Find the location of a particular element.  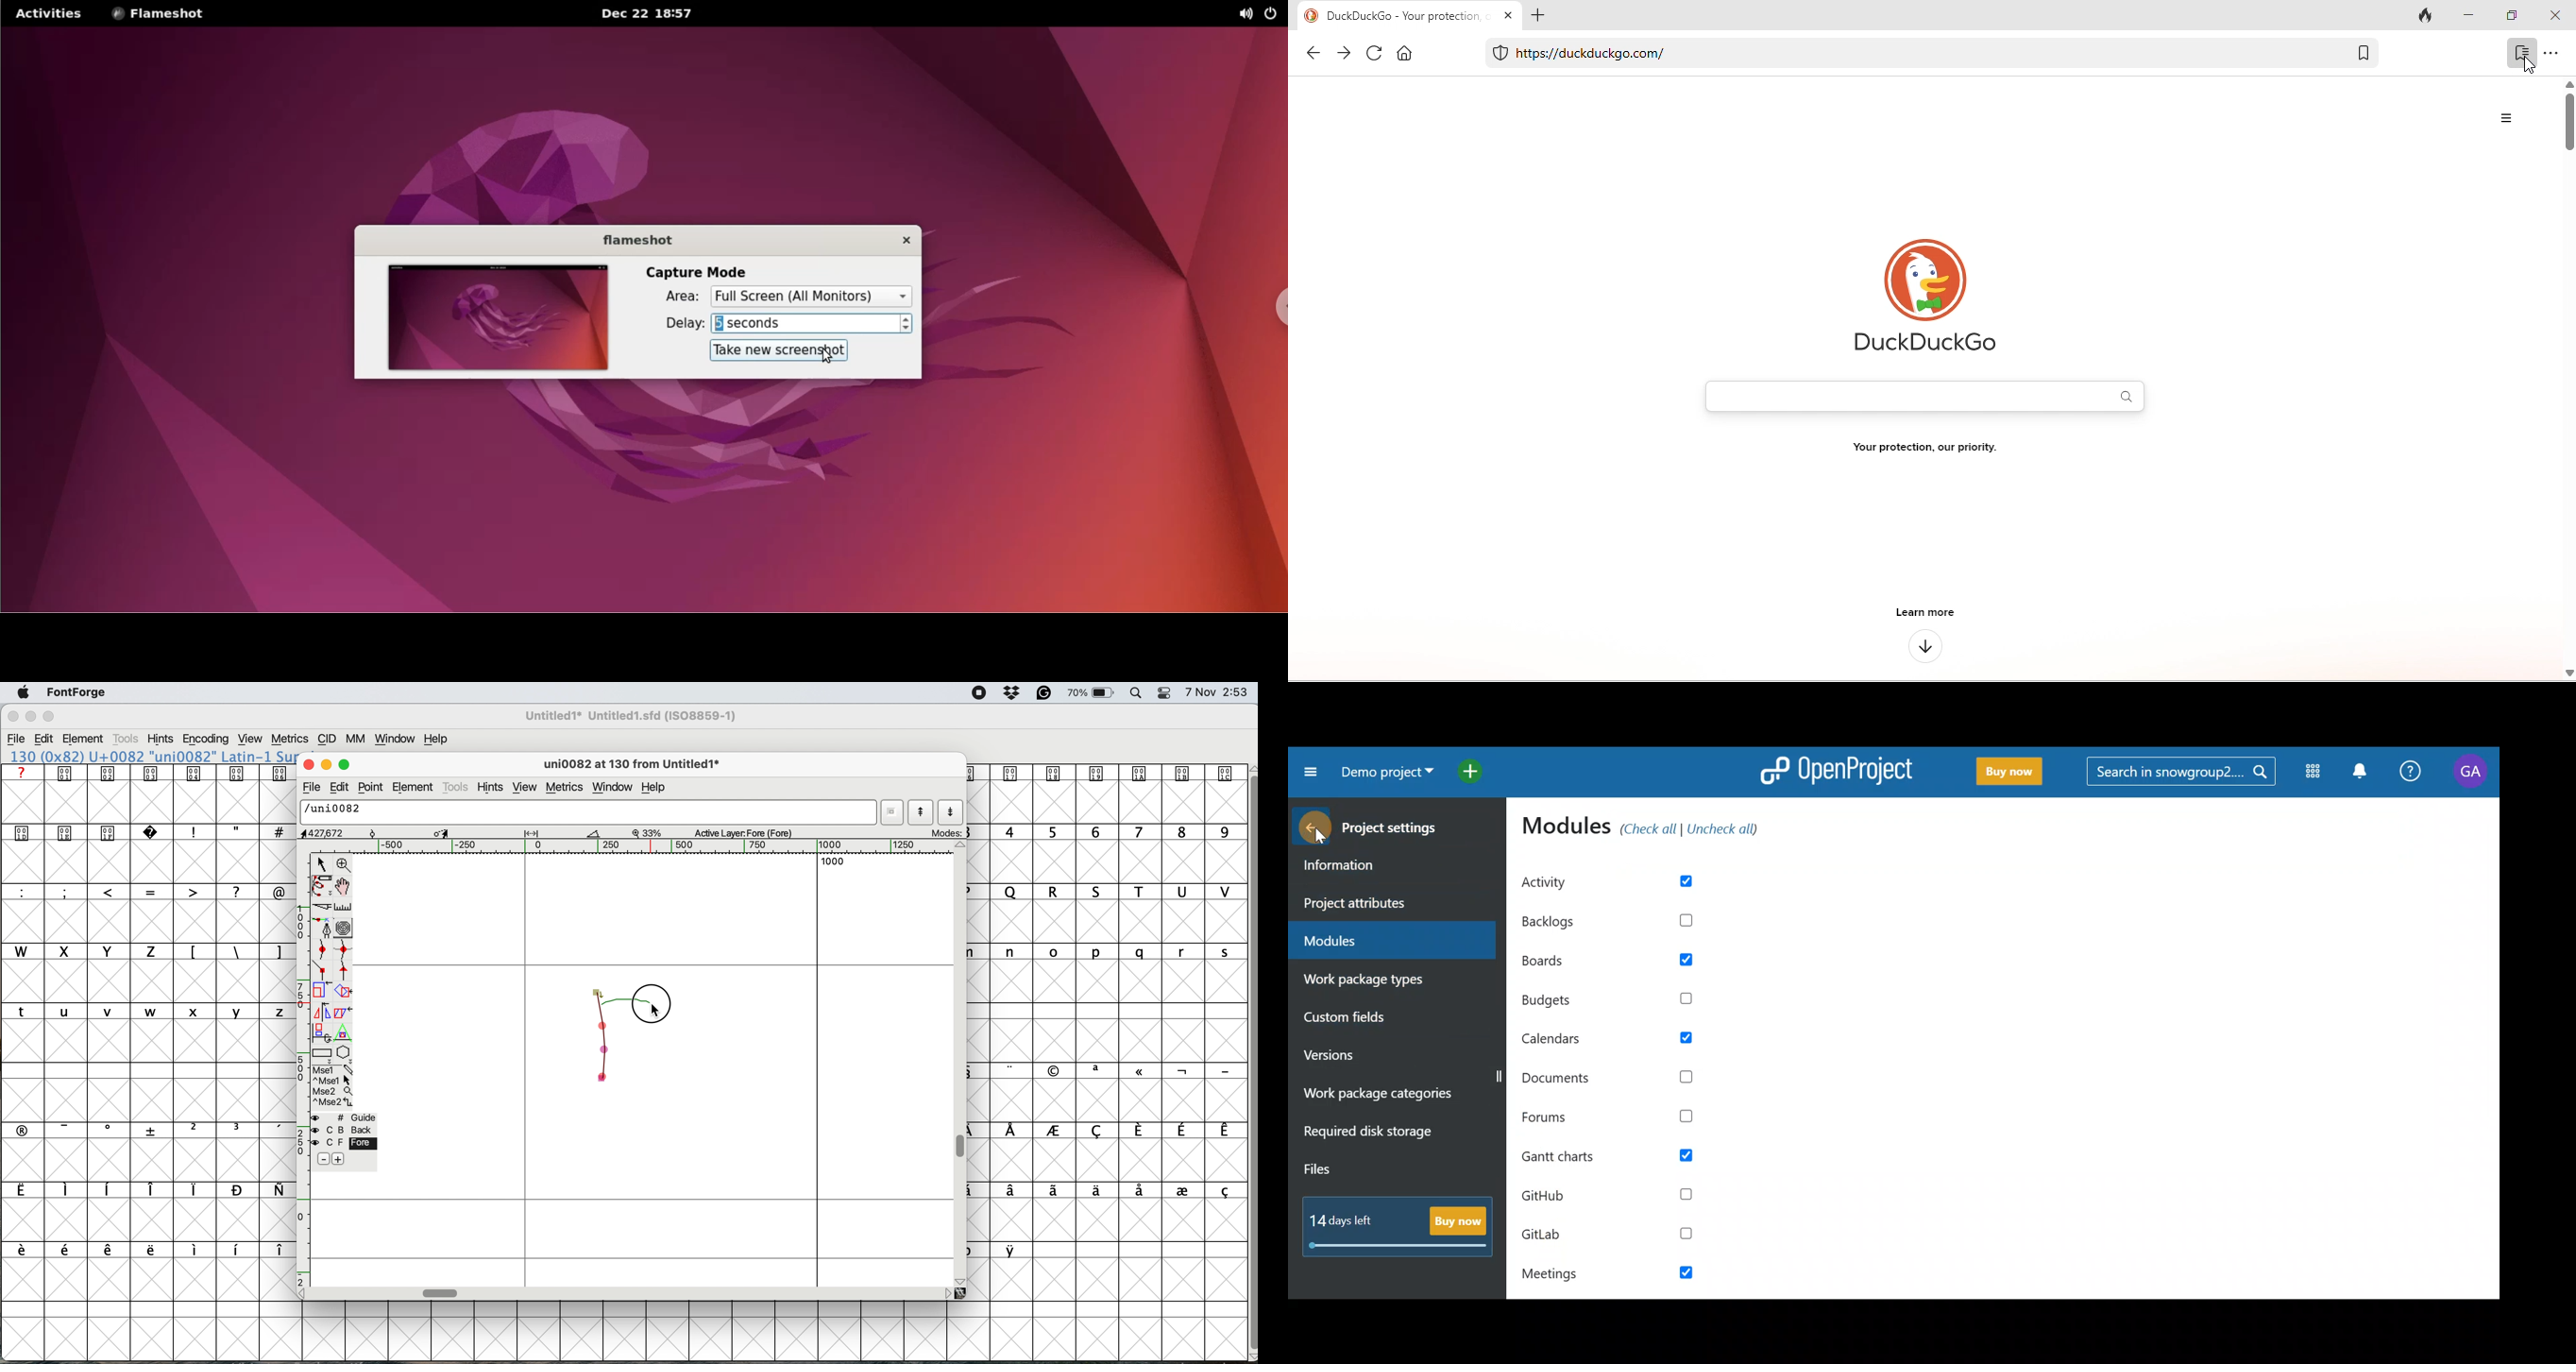

draw r is located at coordinates (613, 1000).